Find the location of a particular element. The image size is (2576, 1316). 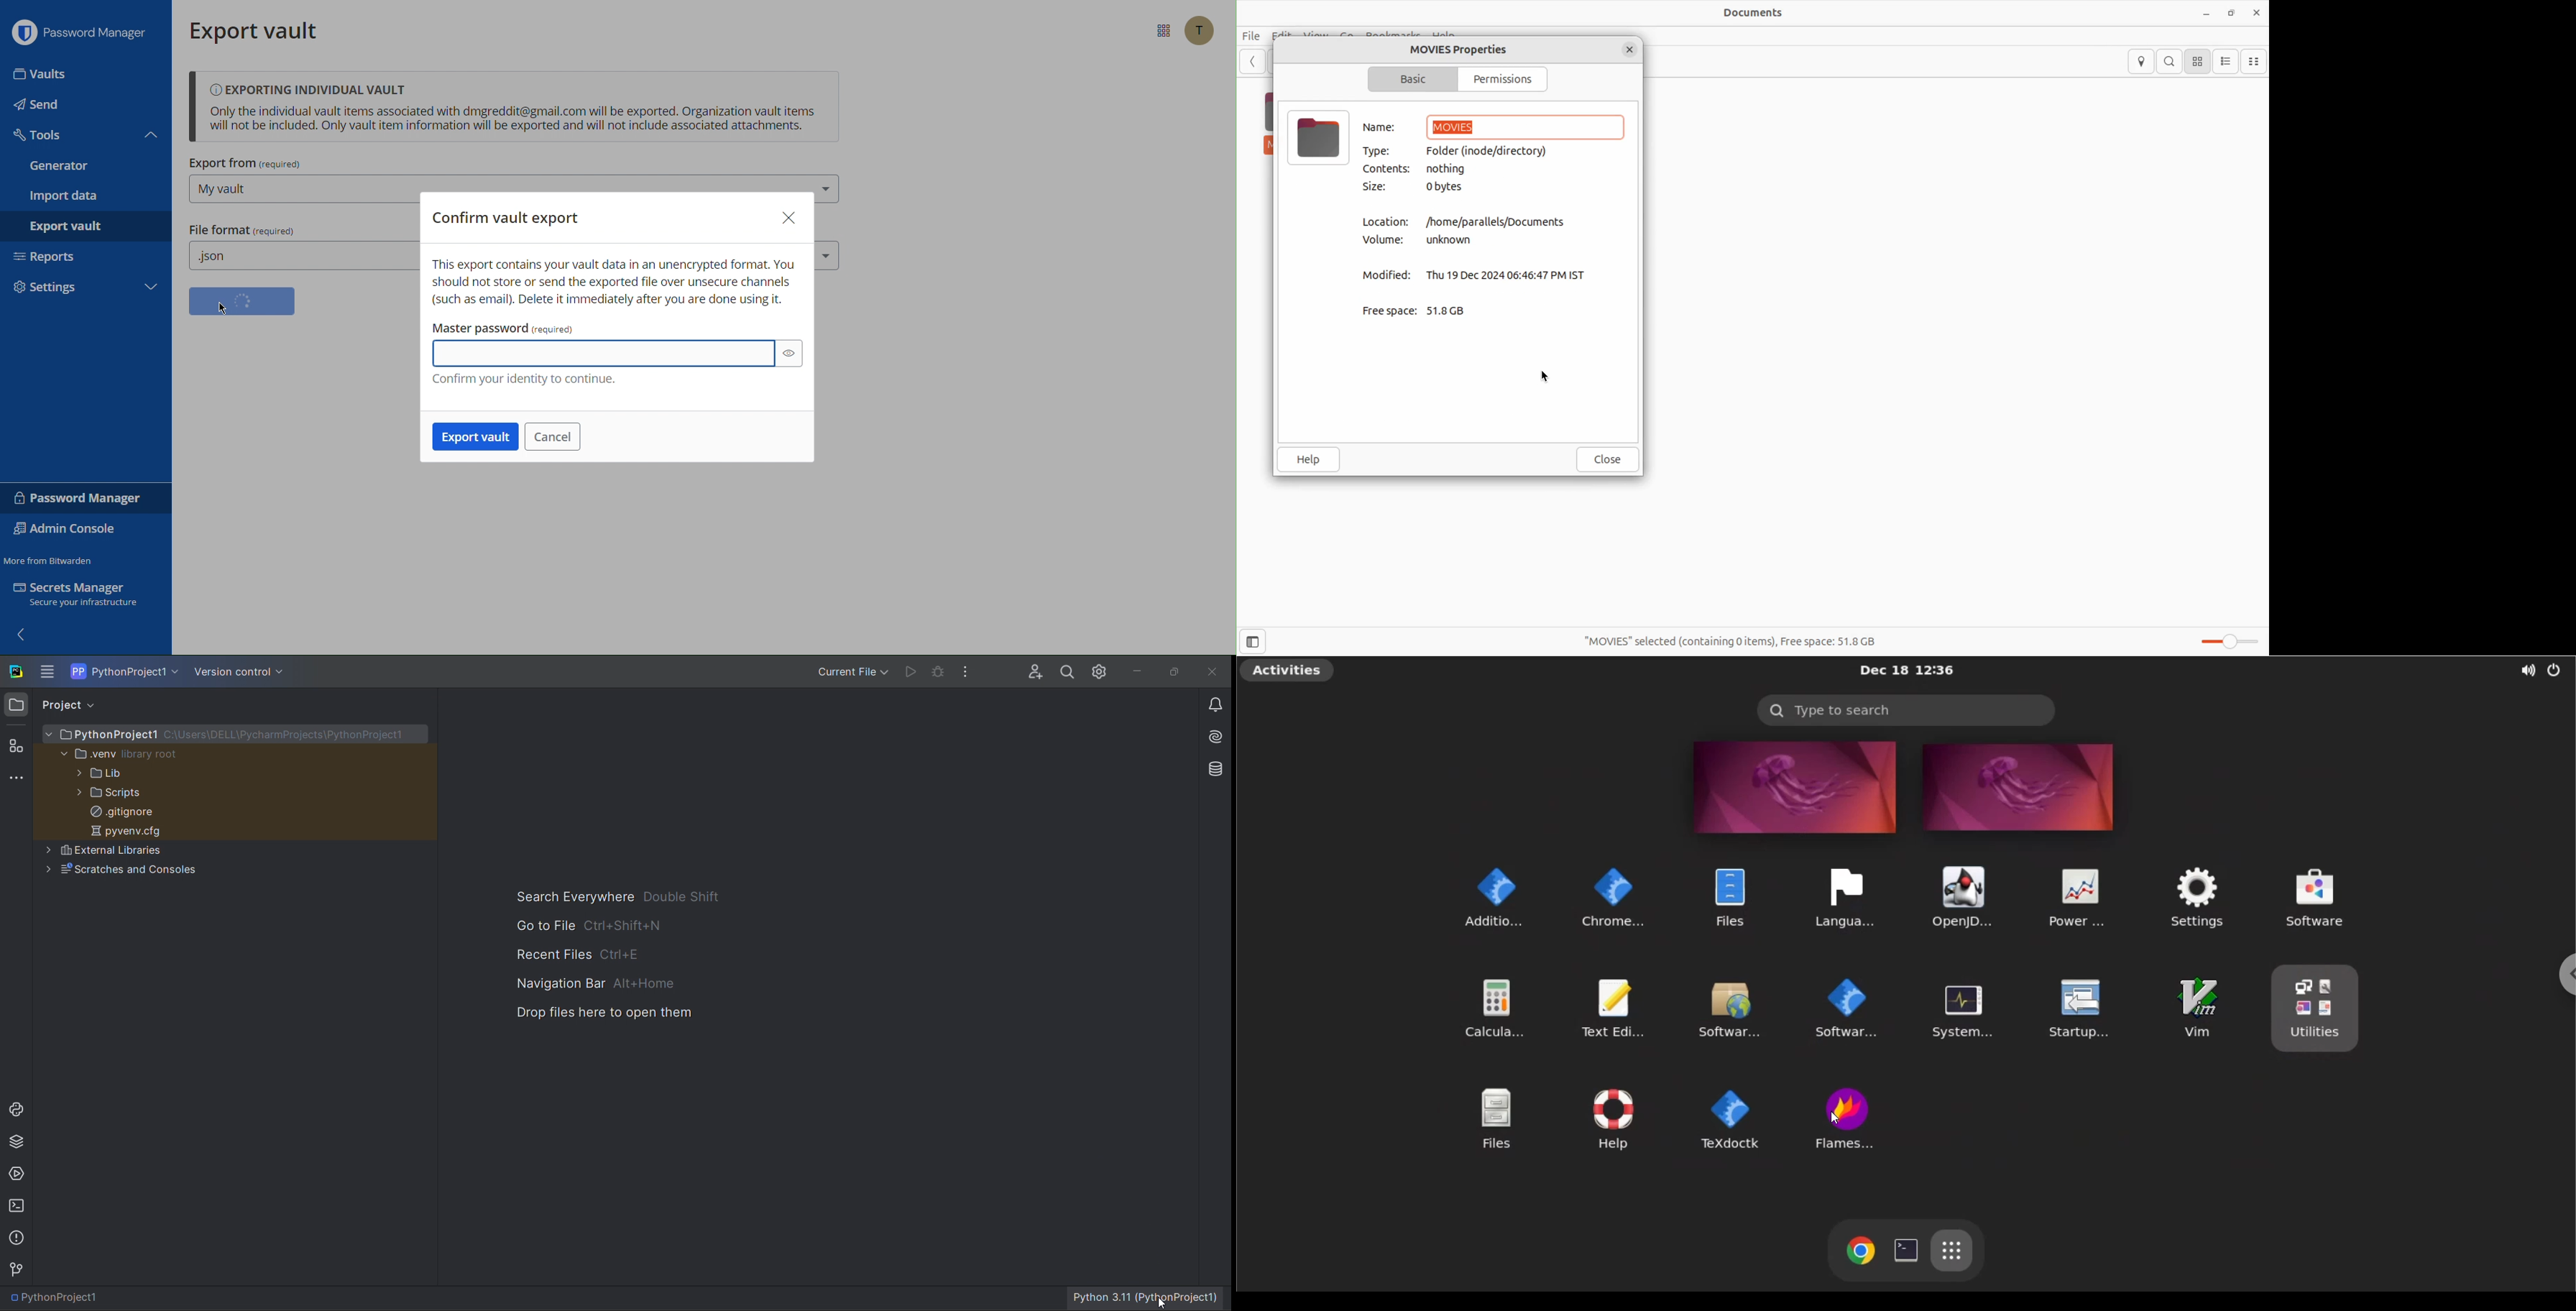

cursor is located at coordinates (1162, 1299).